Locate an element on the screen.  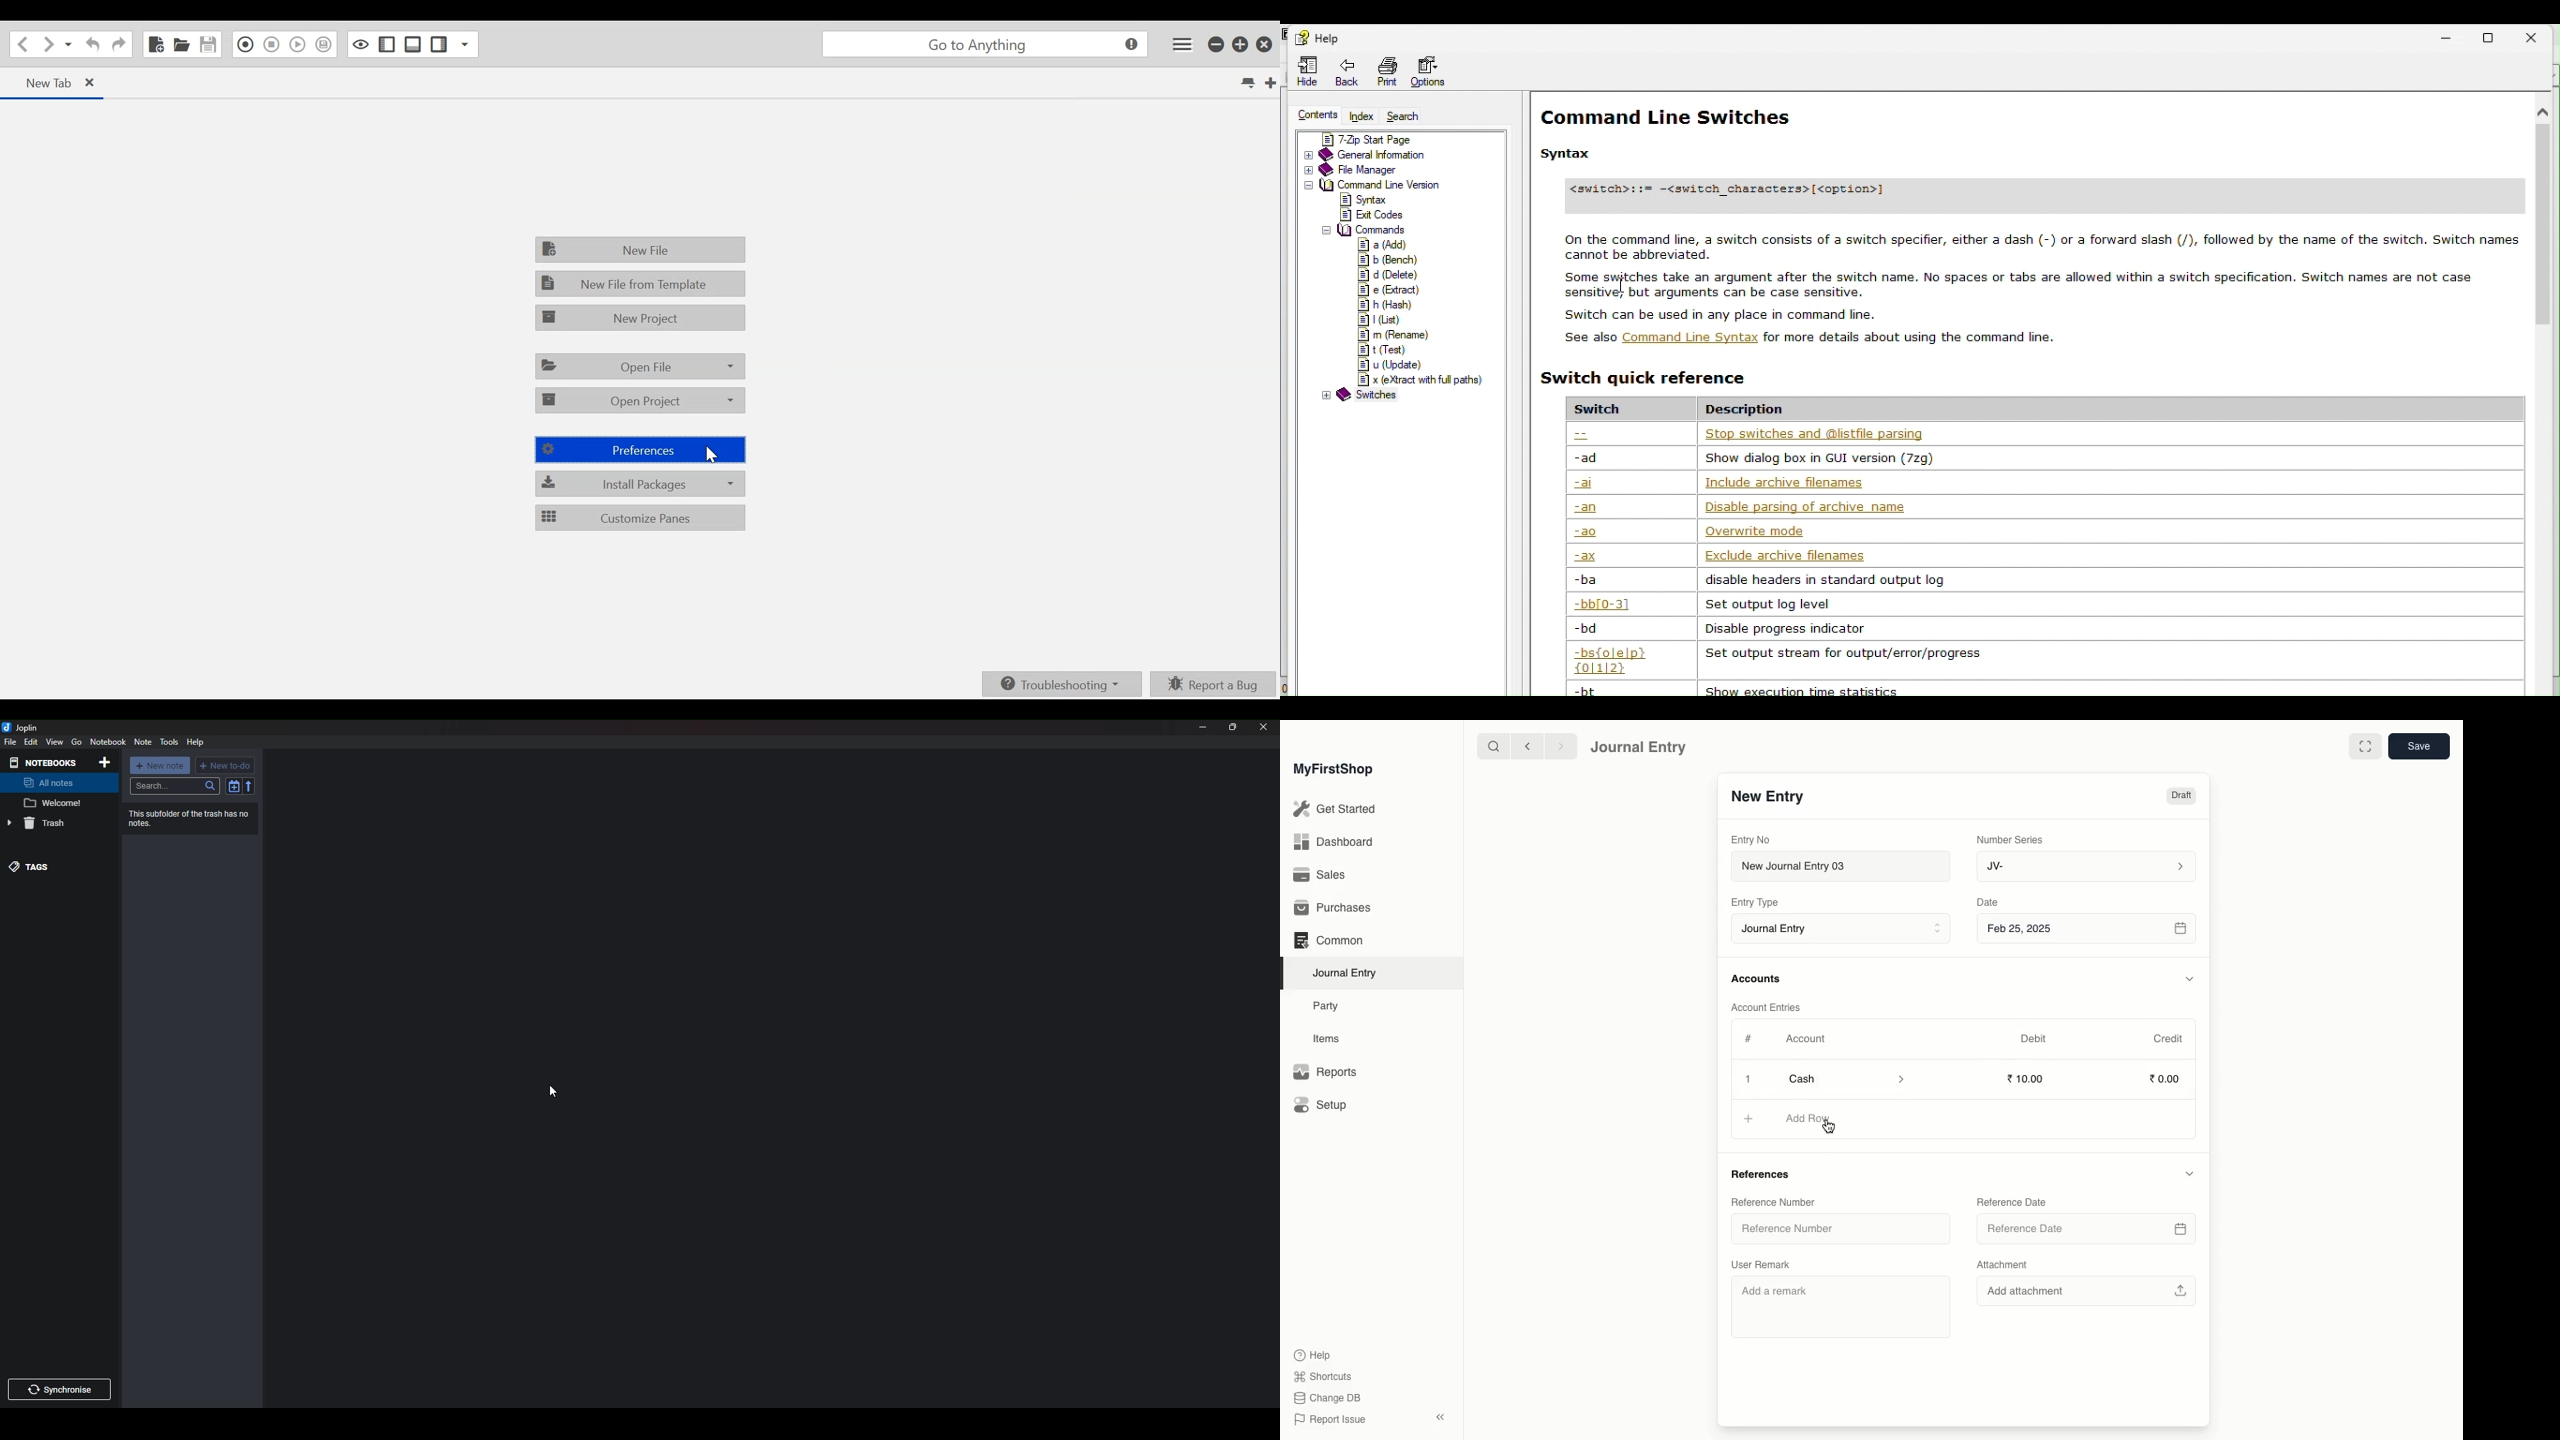
resize is located at coordinates (1233, 728).